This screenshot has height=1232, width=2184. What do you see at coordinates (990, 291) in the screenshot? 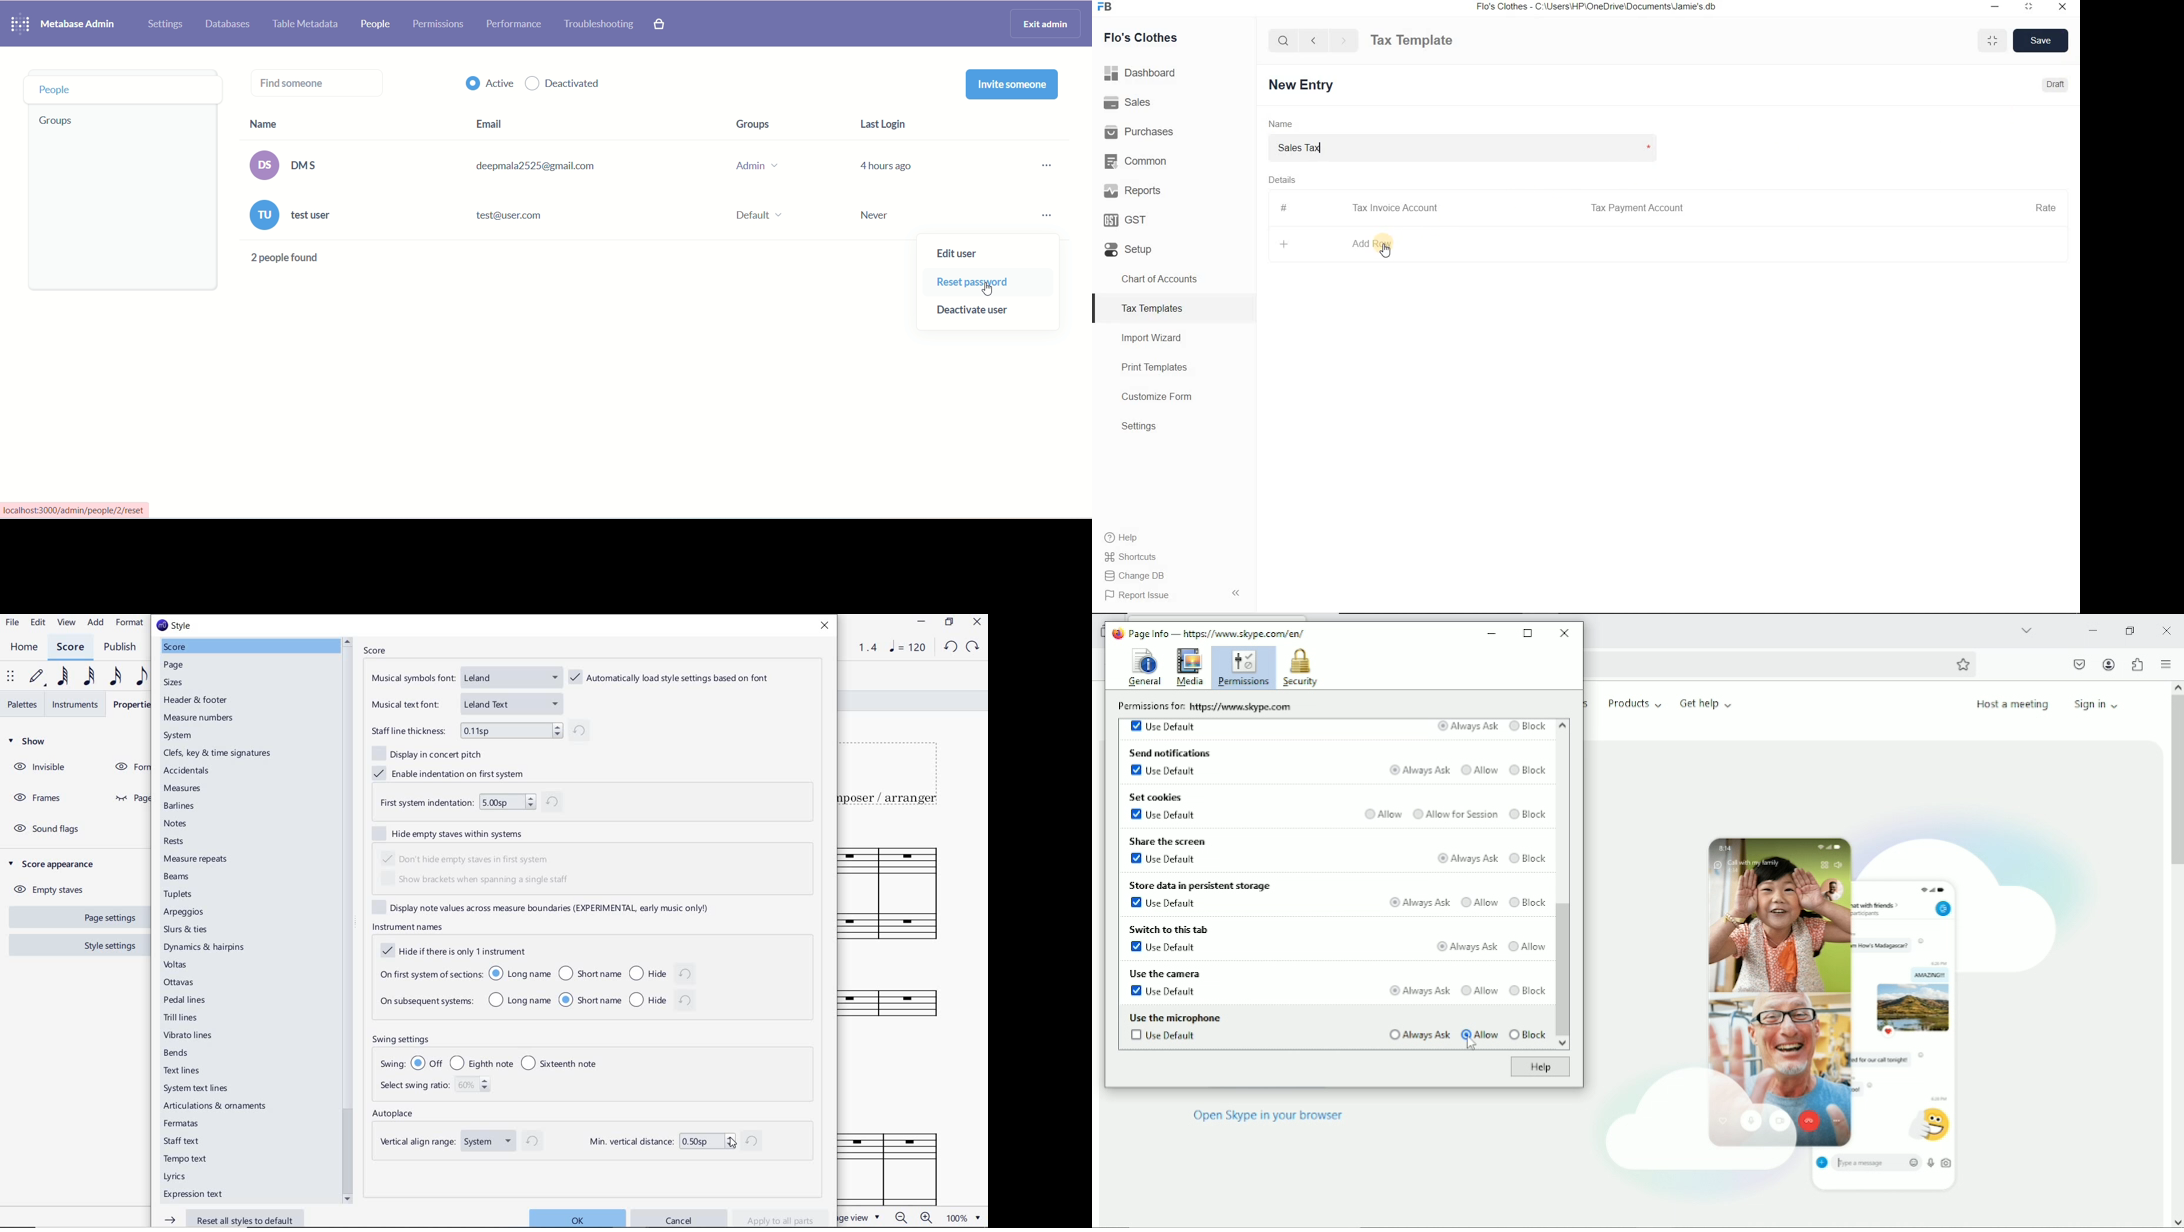
I see `cursor` at bounding box center [990, 291].